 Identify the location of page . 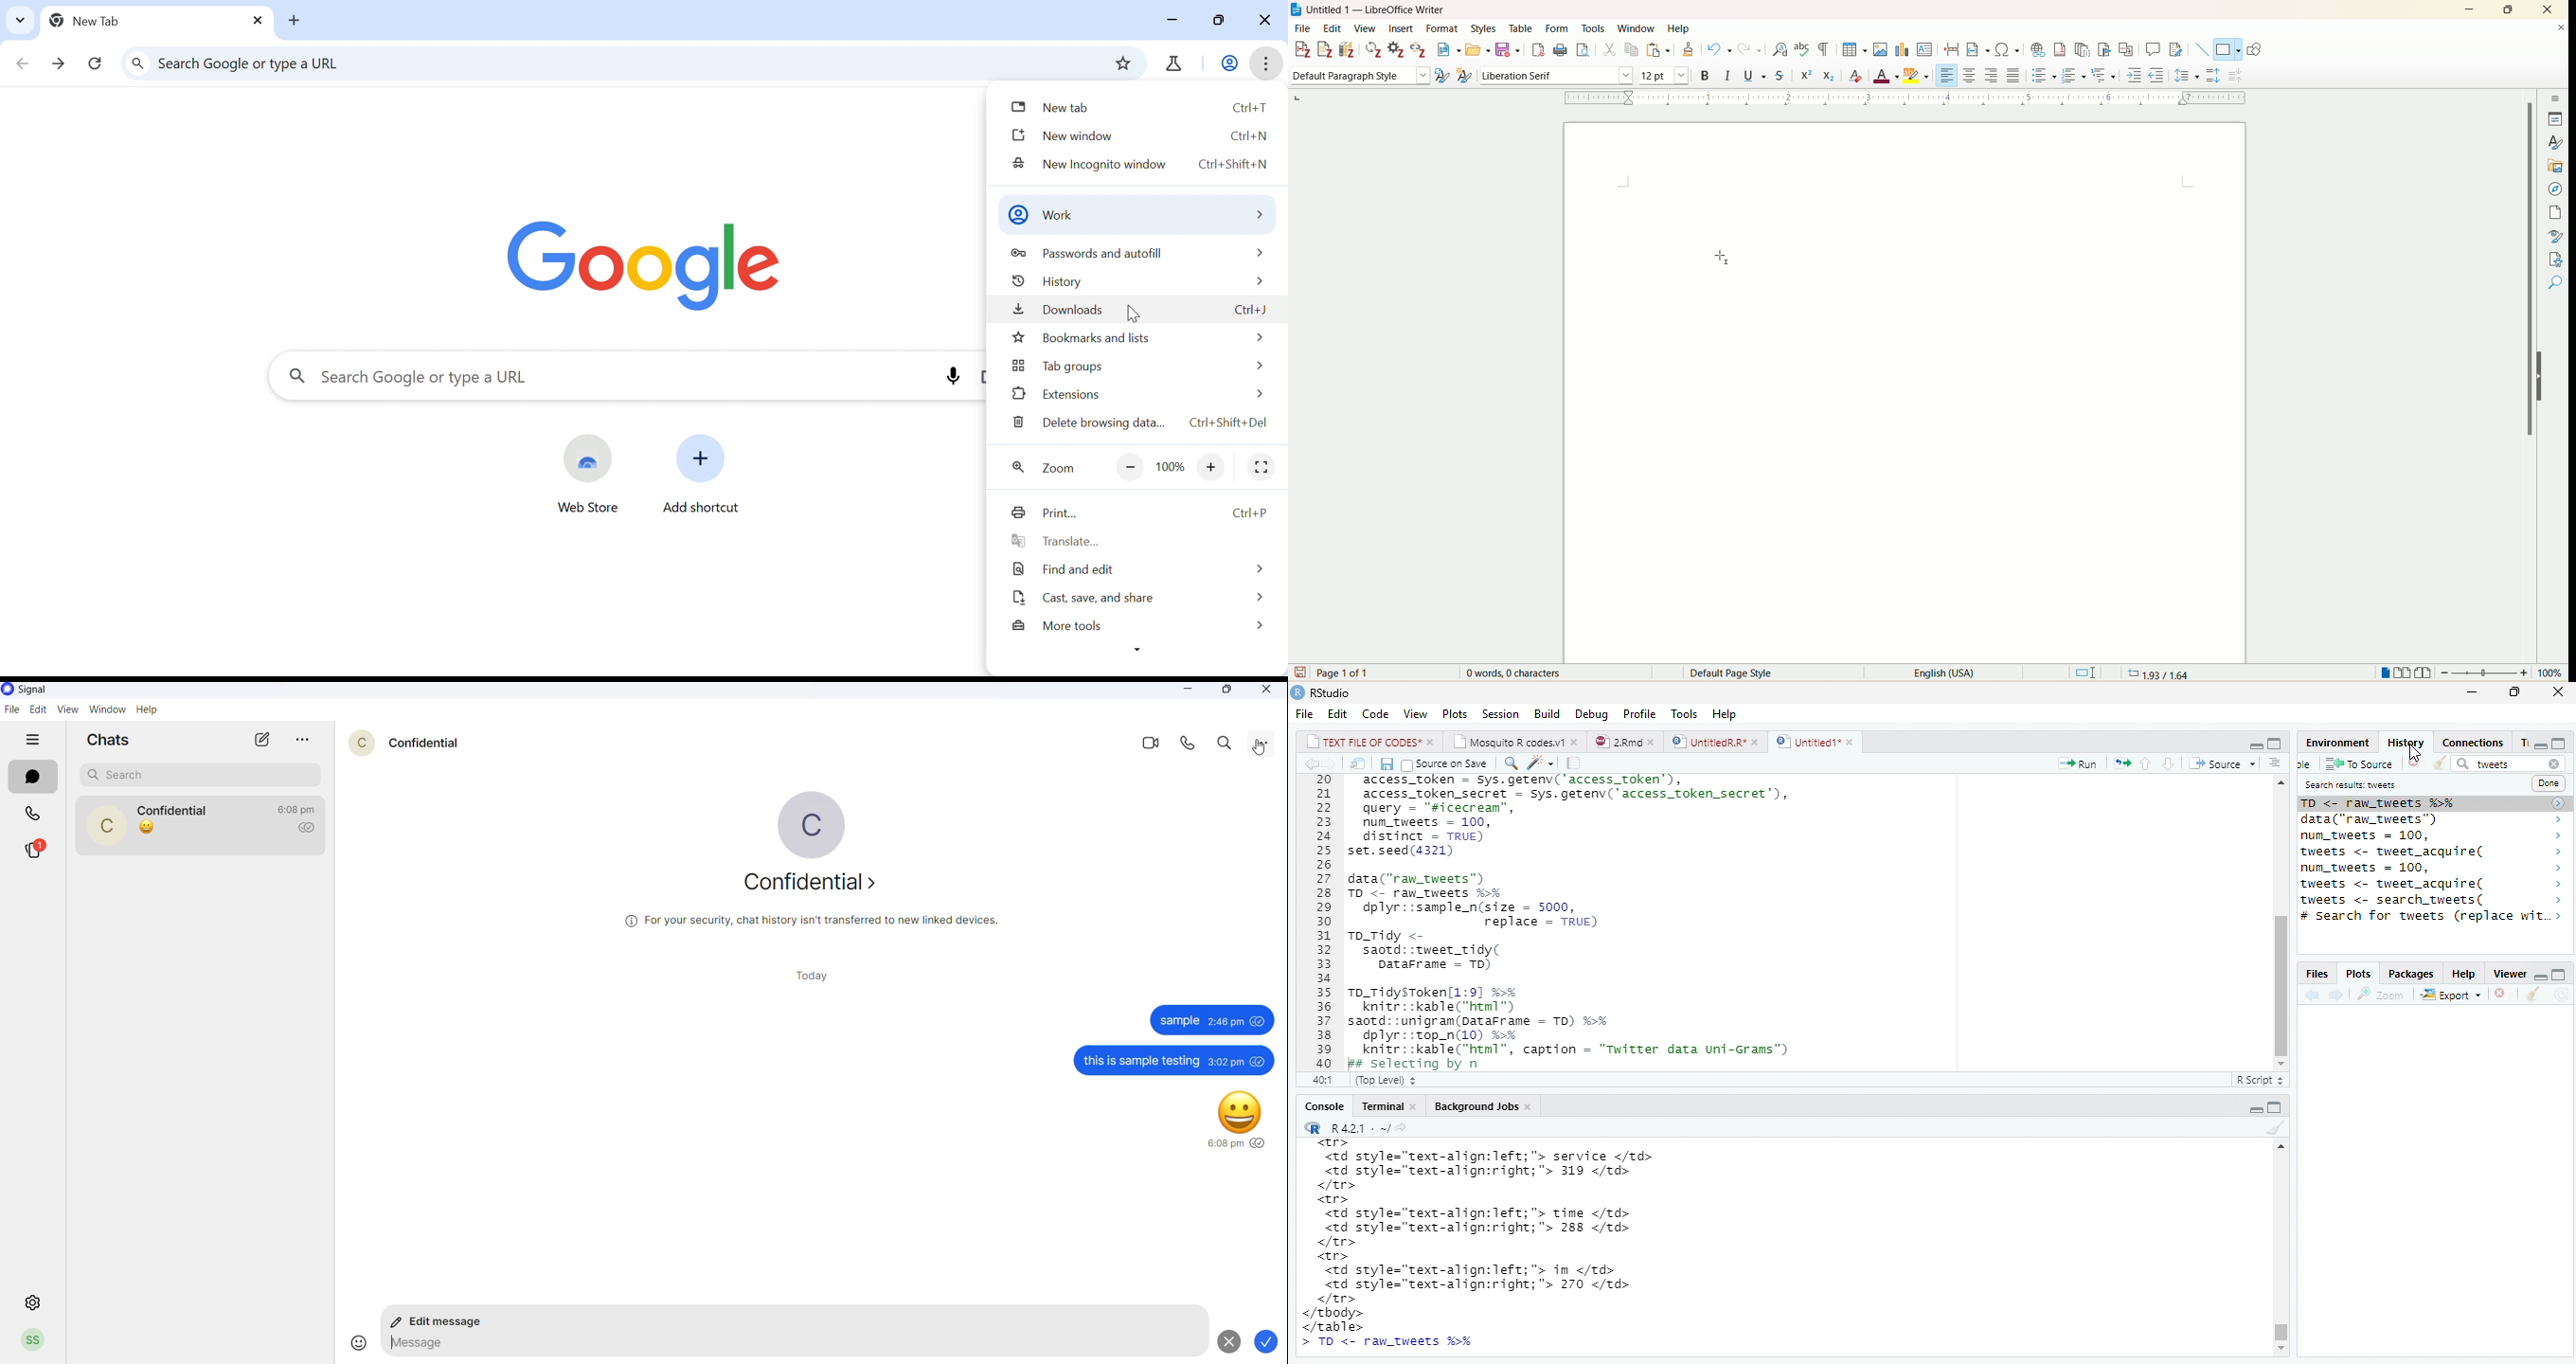
(2558, 213).